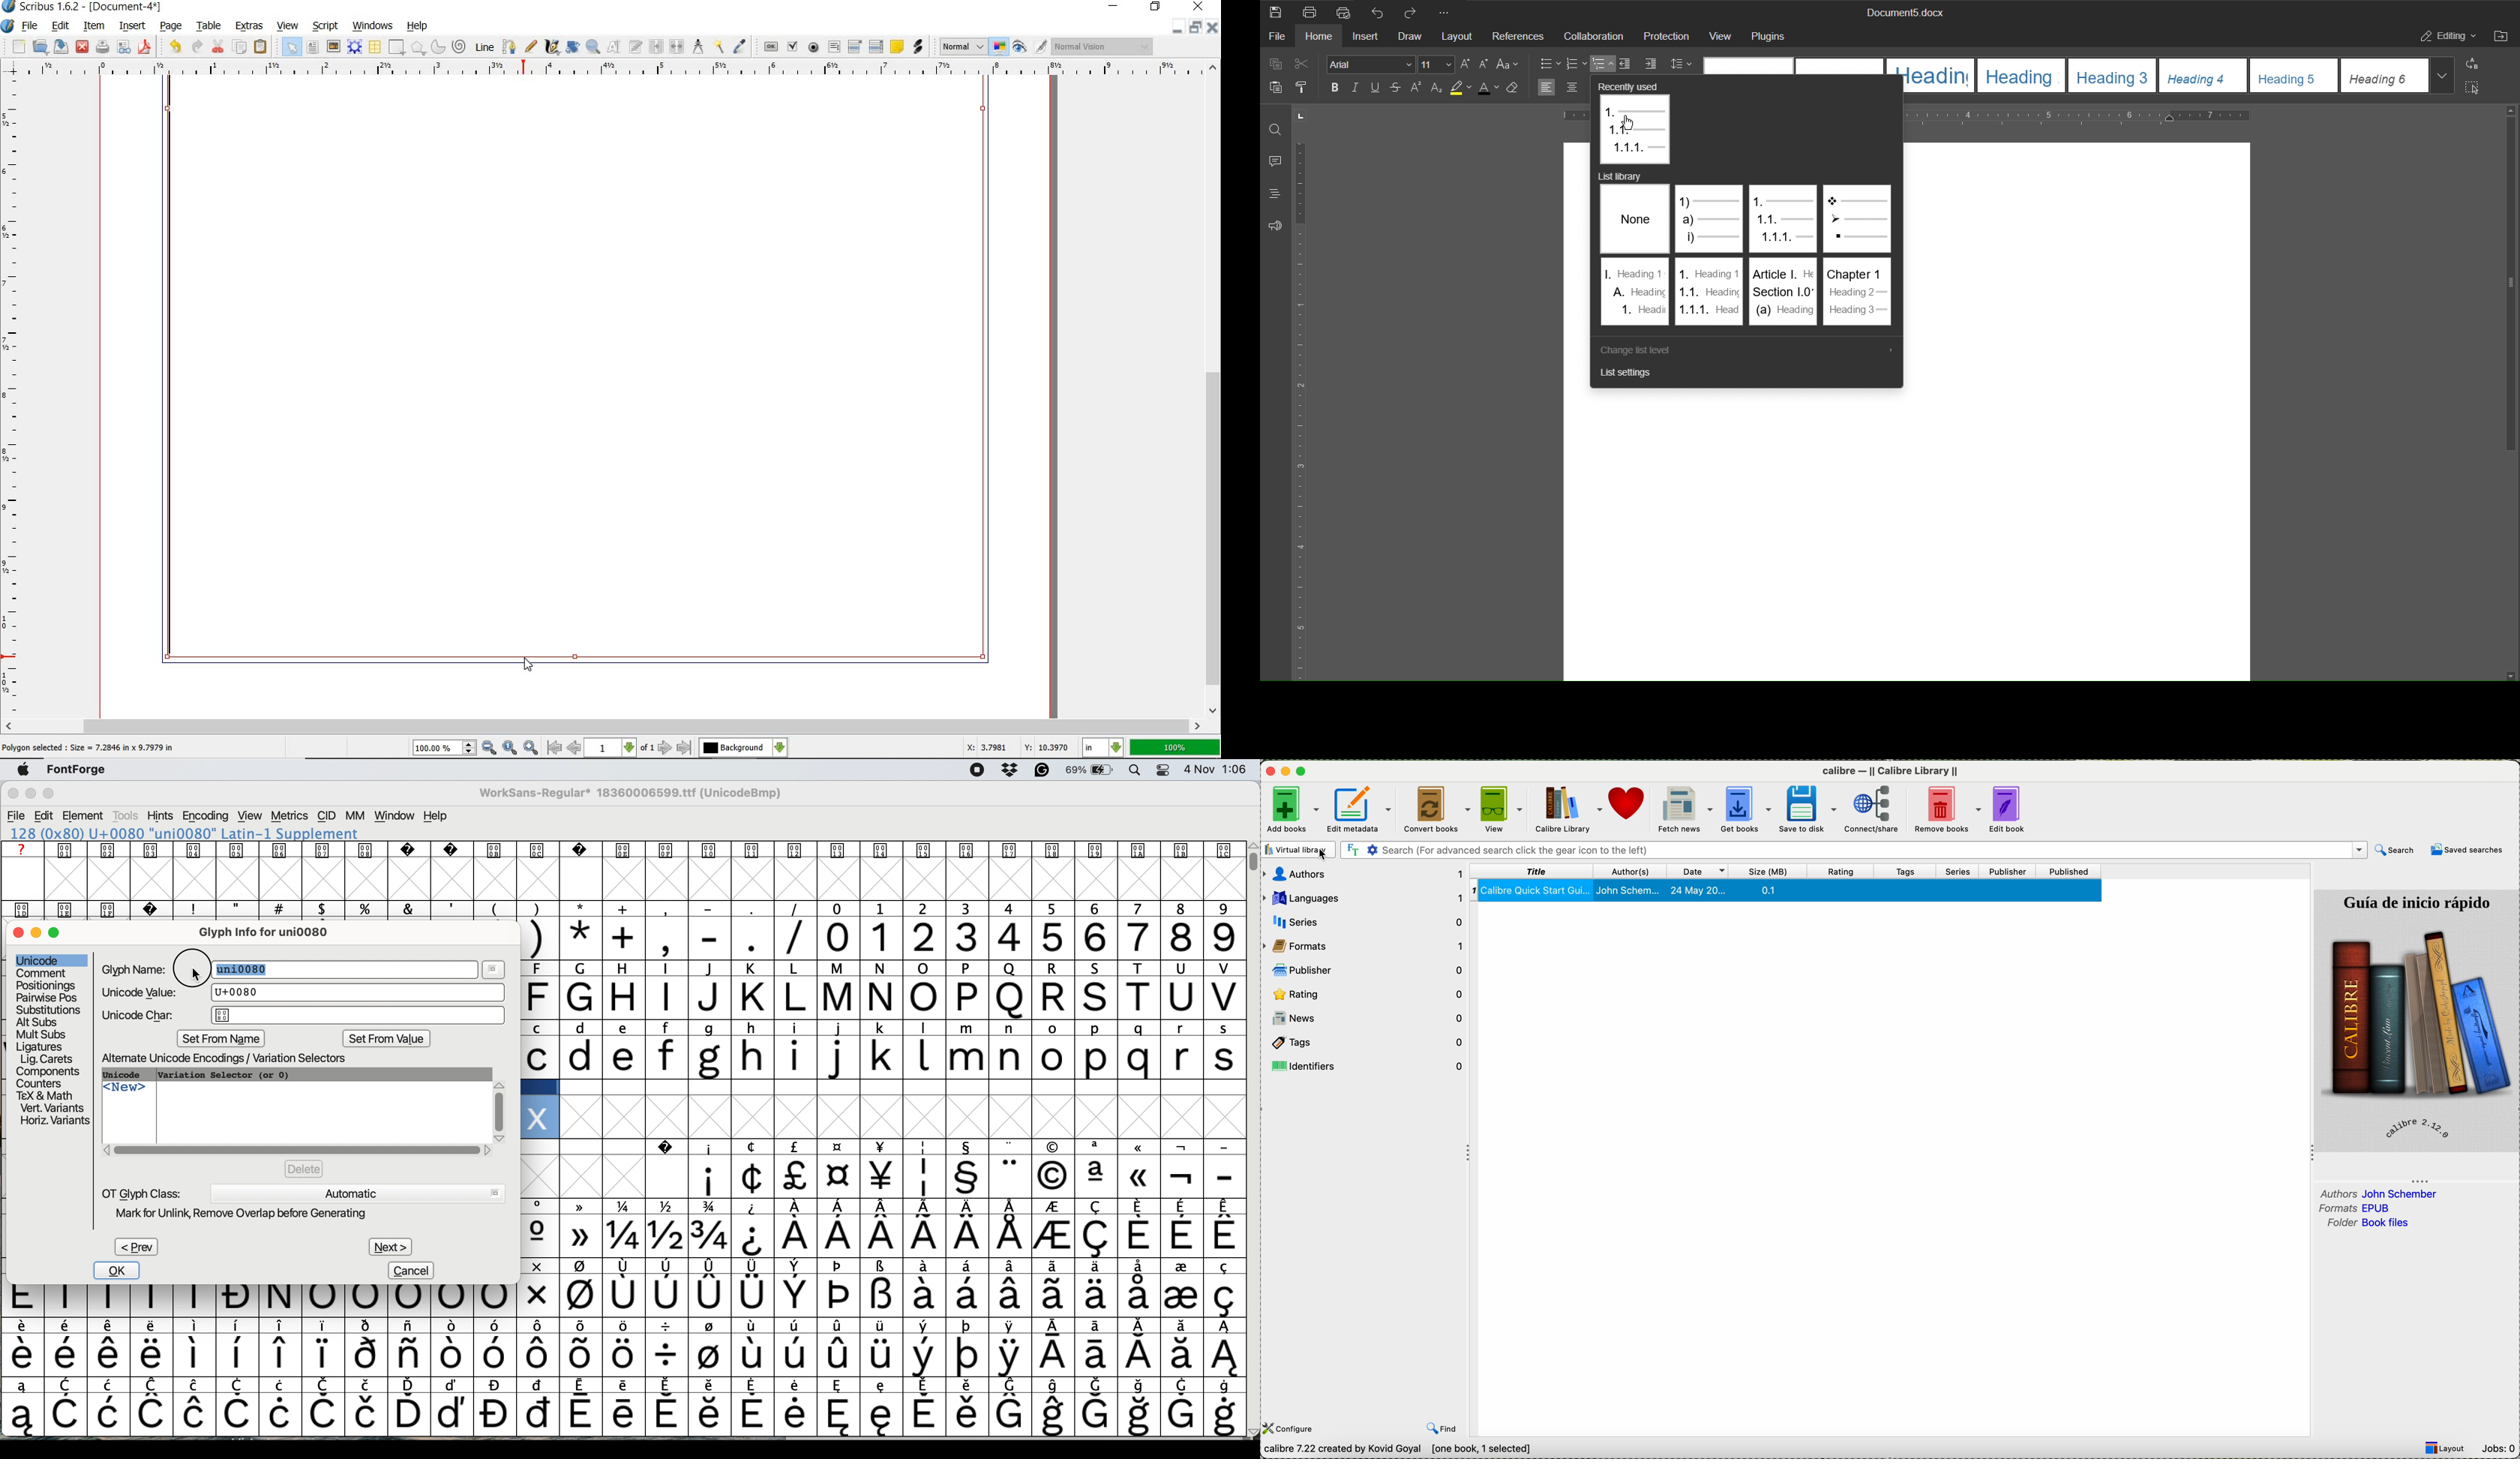 The height and width of the screenshot is (1484, 2520). Describe the element at coordinates (1368, 1020) in the screenshot. I see `news` at that location.